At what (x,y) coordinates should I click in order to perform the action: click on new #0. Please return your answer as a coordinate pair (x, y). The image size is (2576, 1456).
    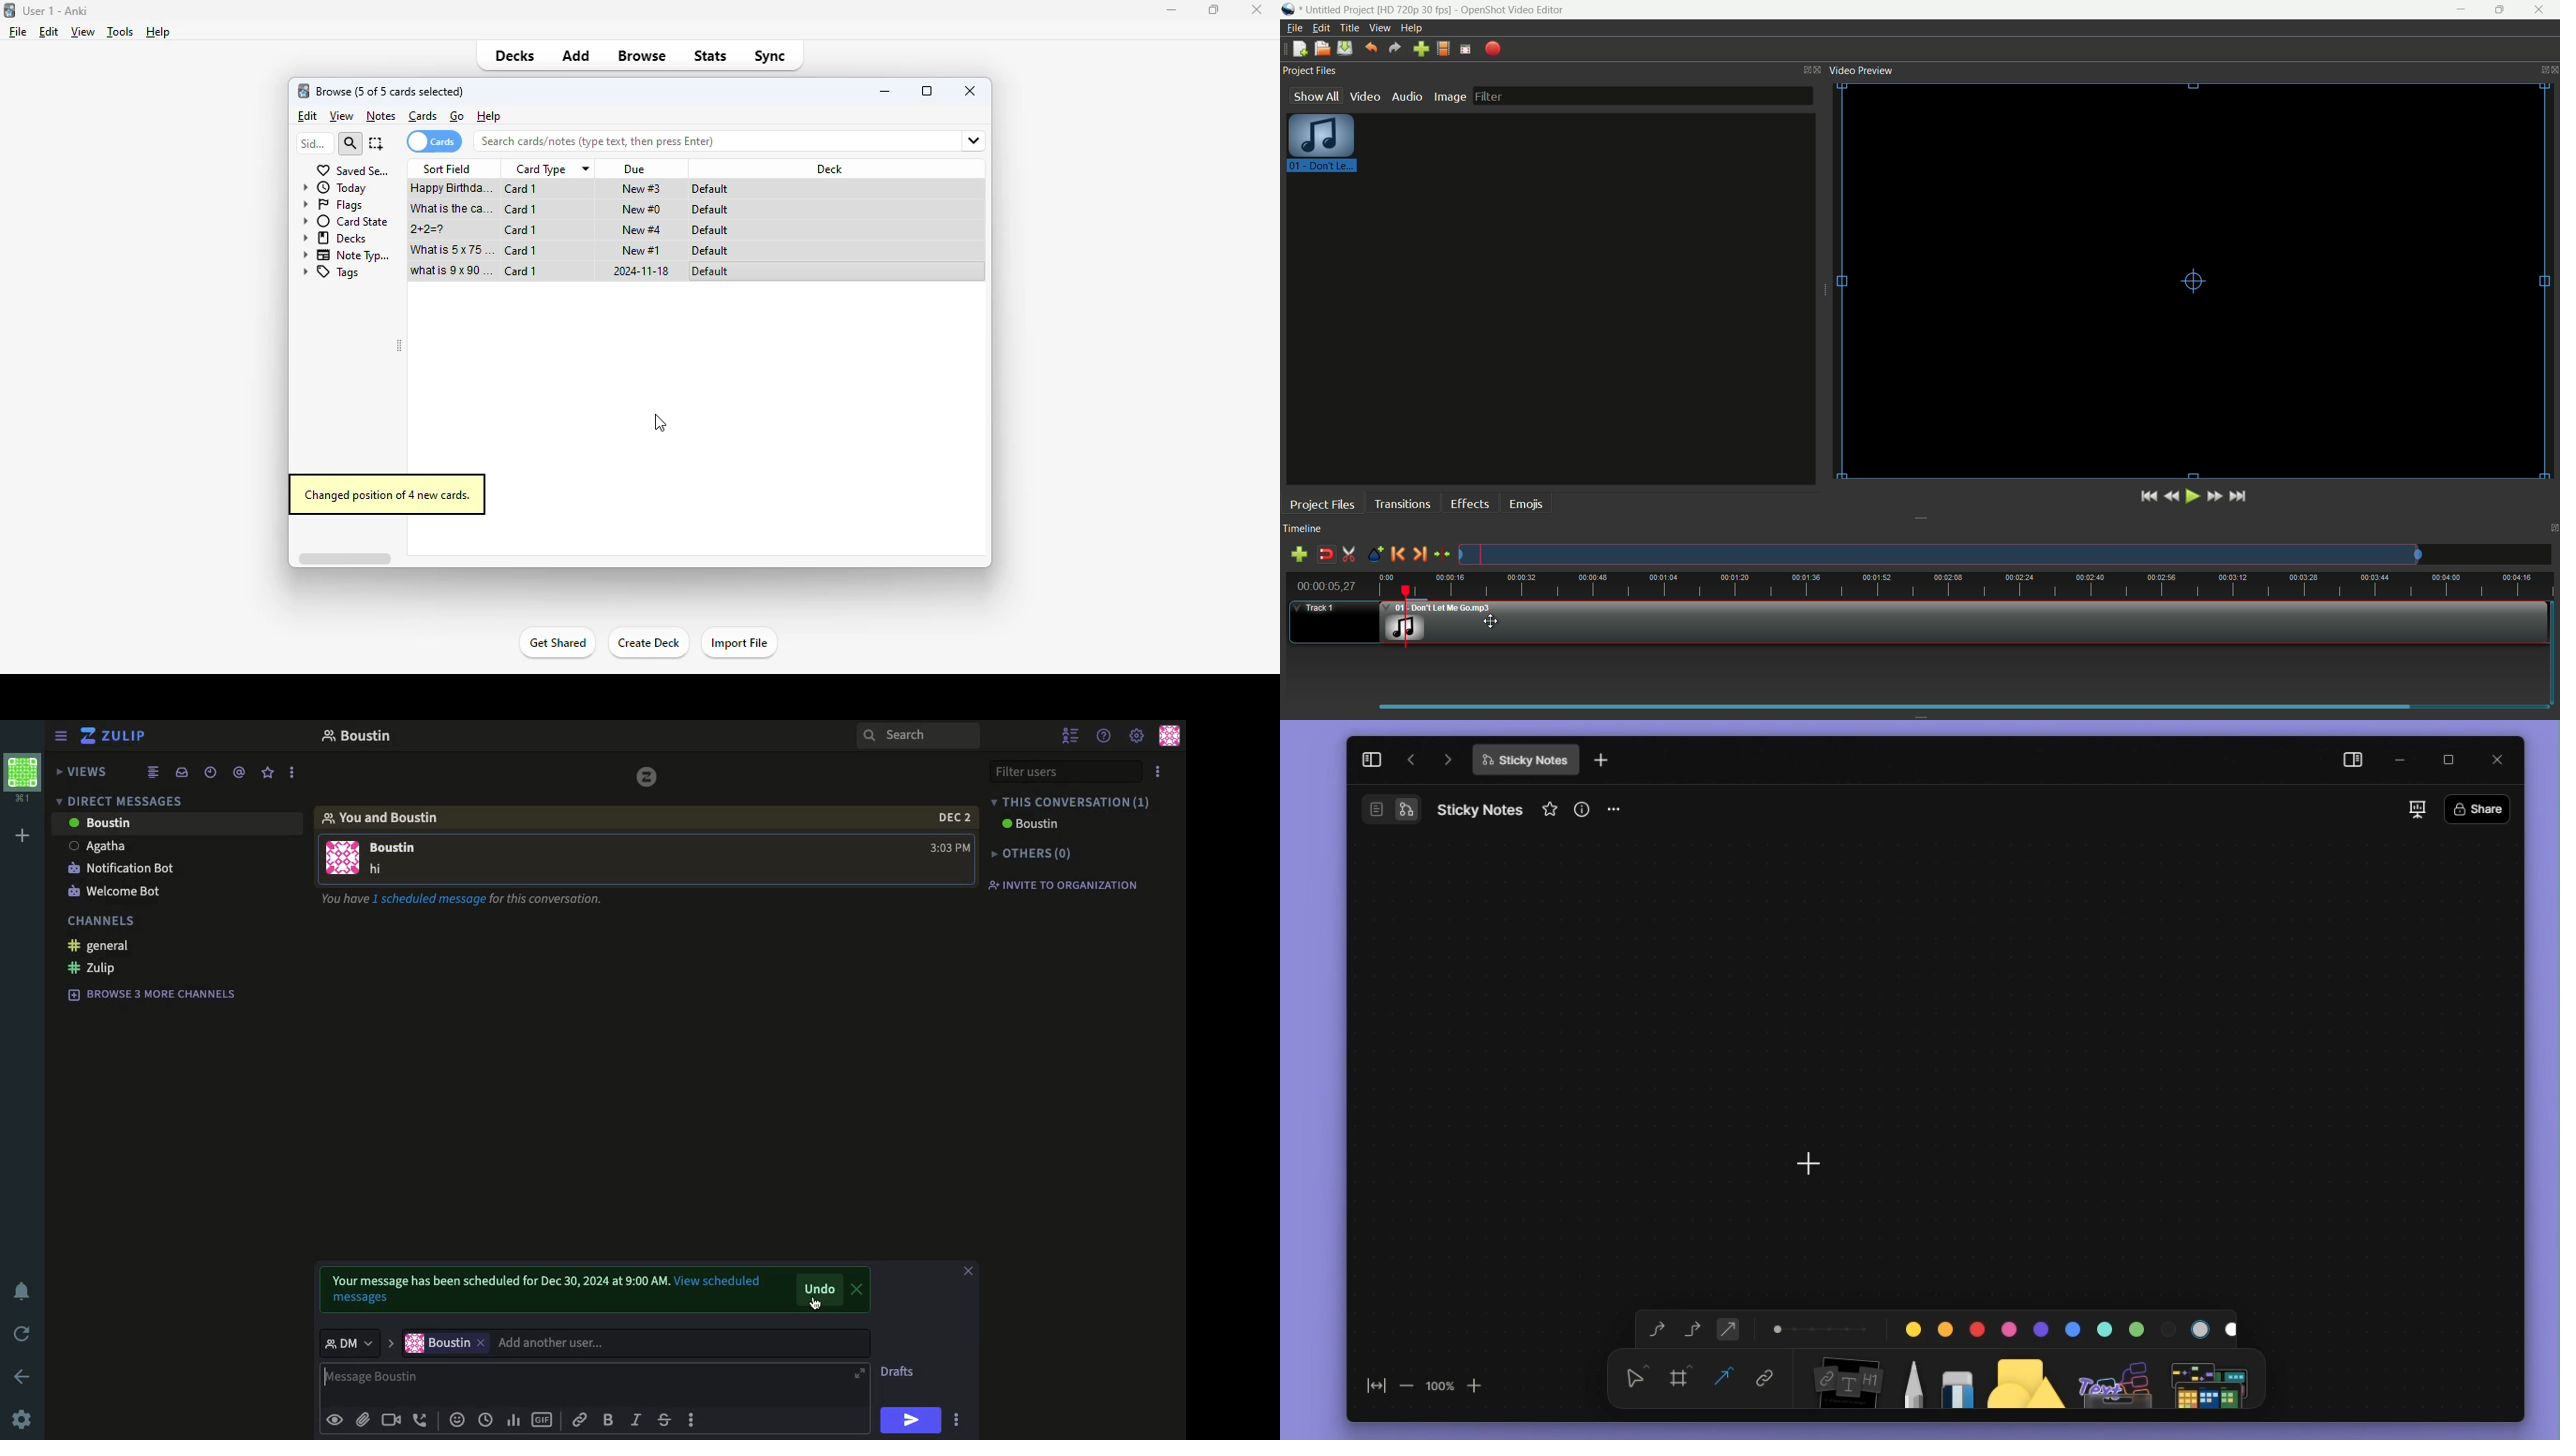
    Looking at the image, I should click on (641, 210).